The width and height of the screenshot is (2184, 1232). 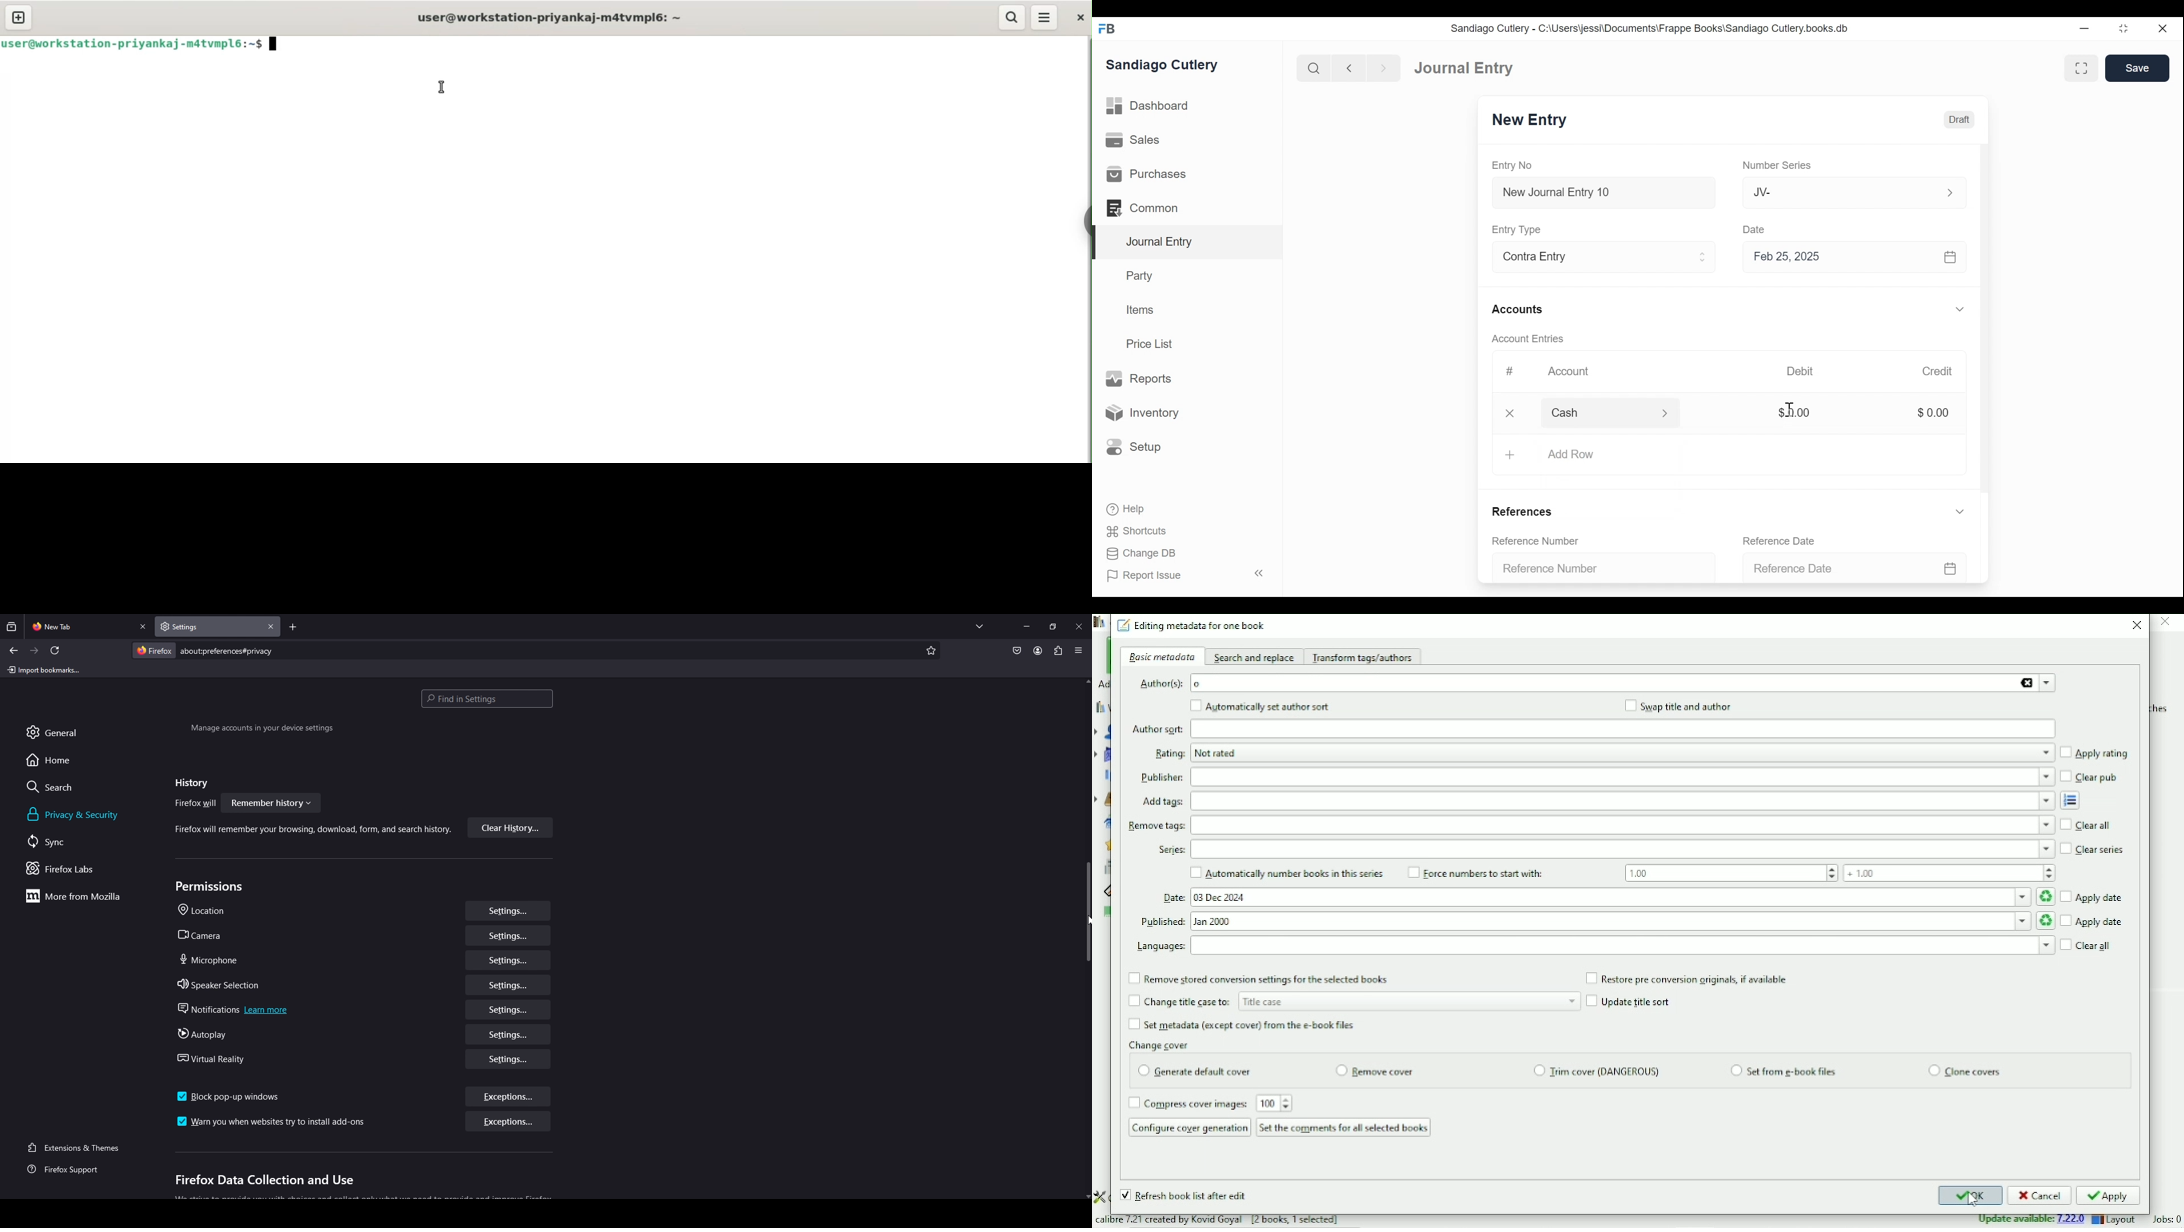 I want to click on $0.00, so click(x=1794, y=413).